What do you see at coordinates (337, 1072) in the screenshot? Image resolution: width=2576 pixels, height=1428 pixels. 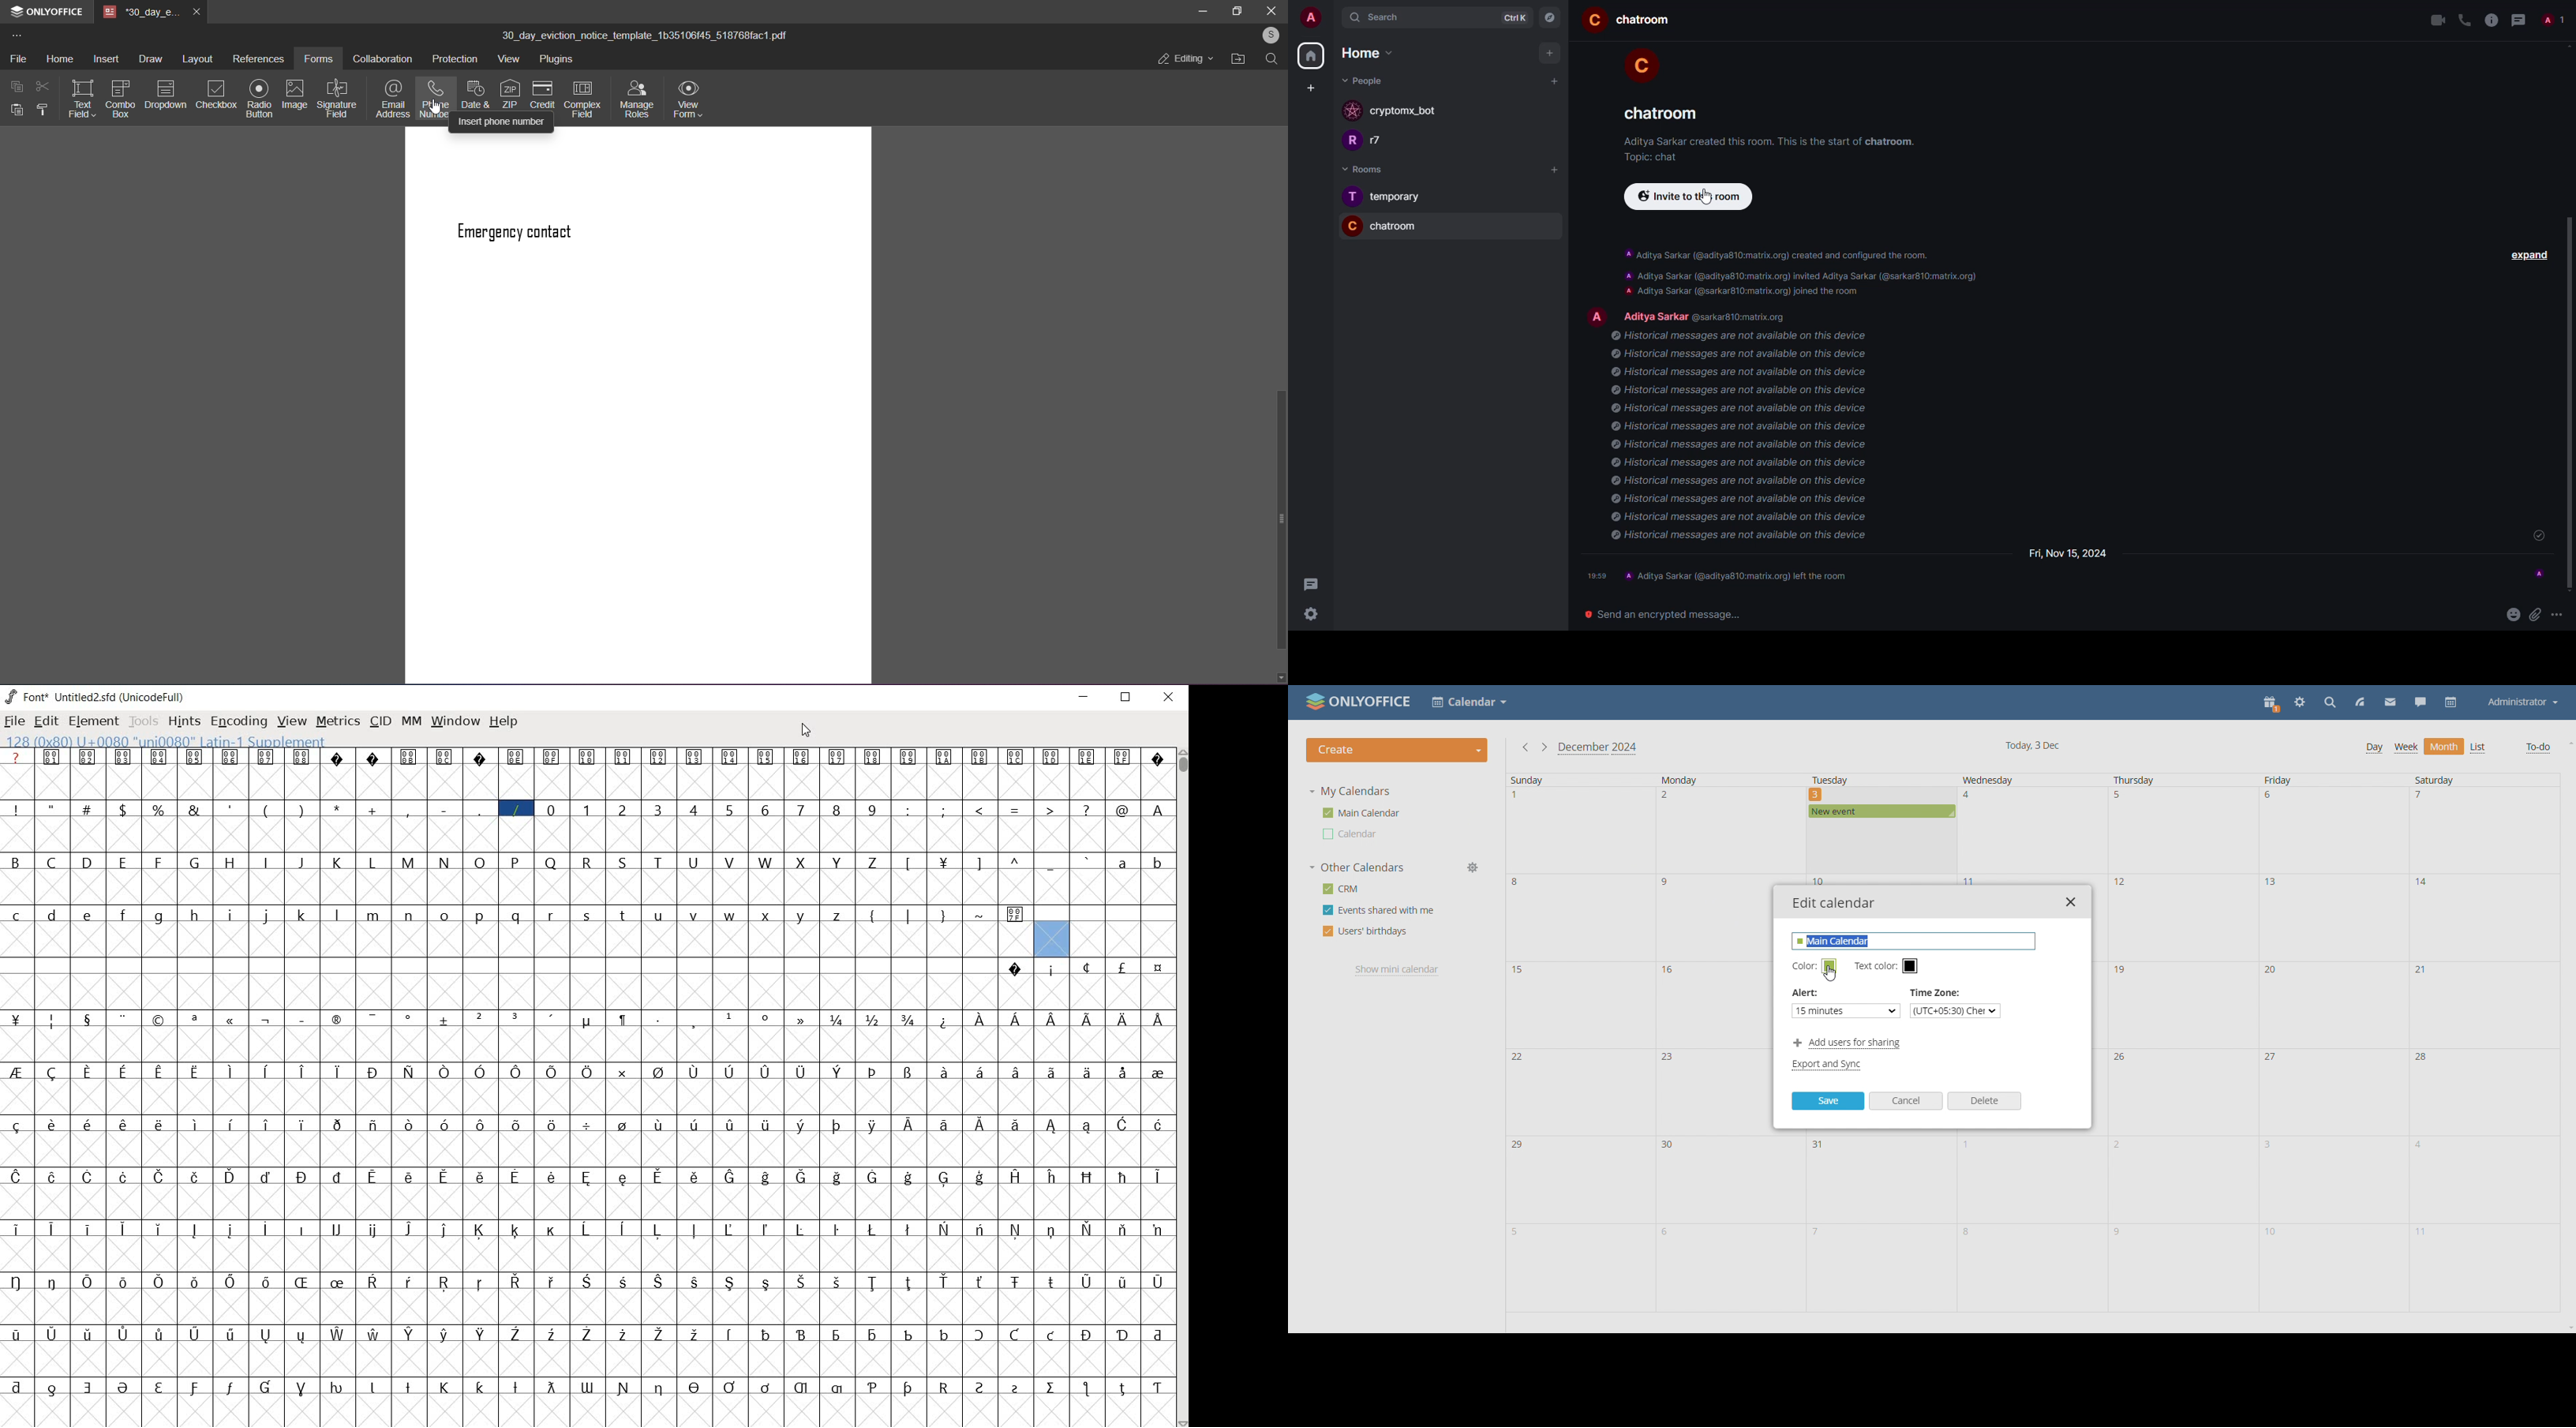 I see `glyph` at bounding box center [337, 1072].